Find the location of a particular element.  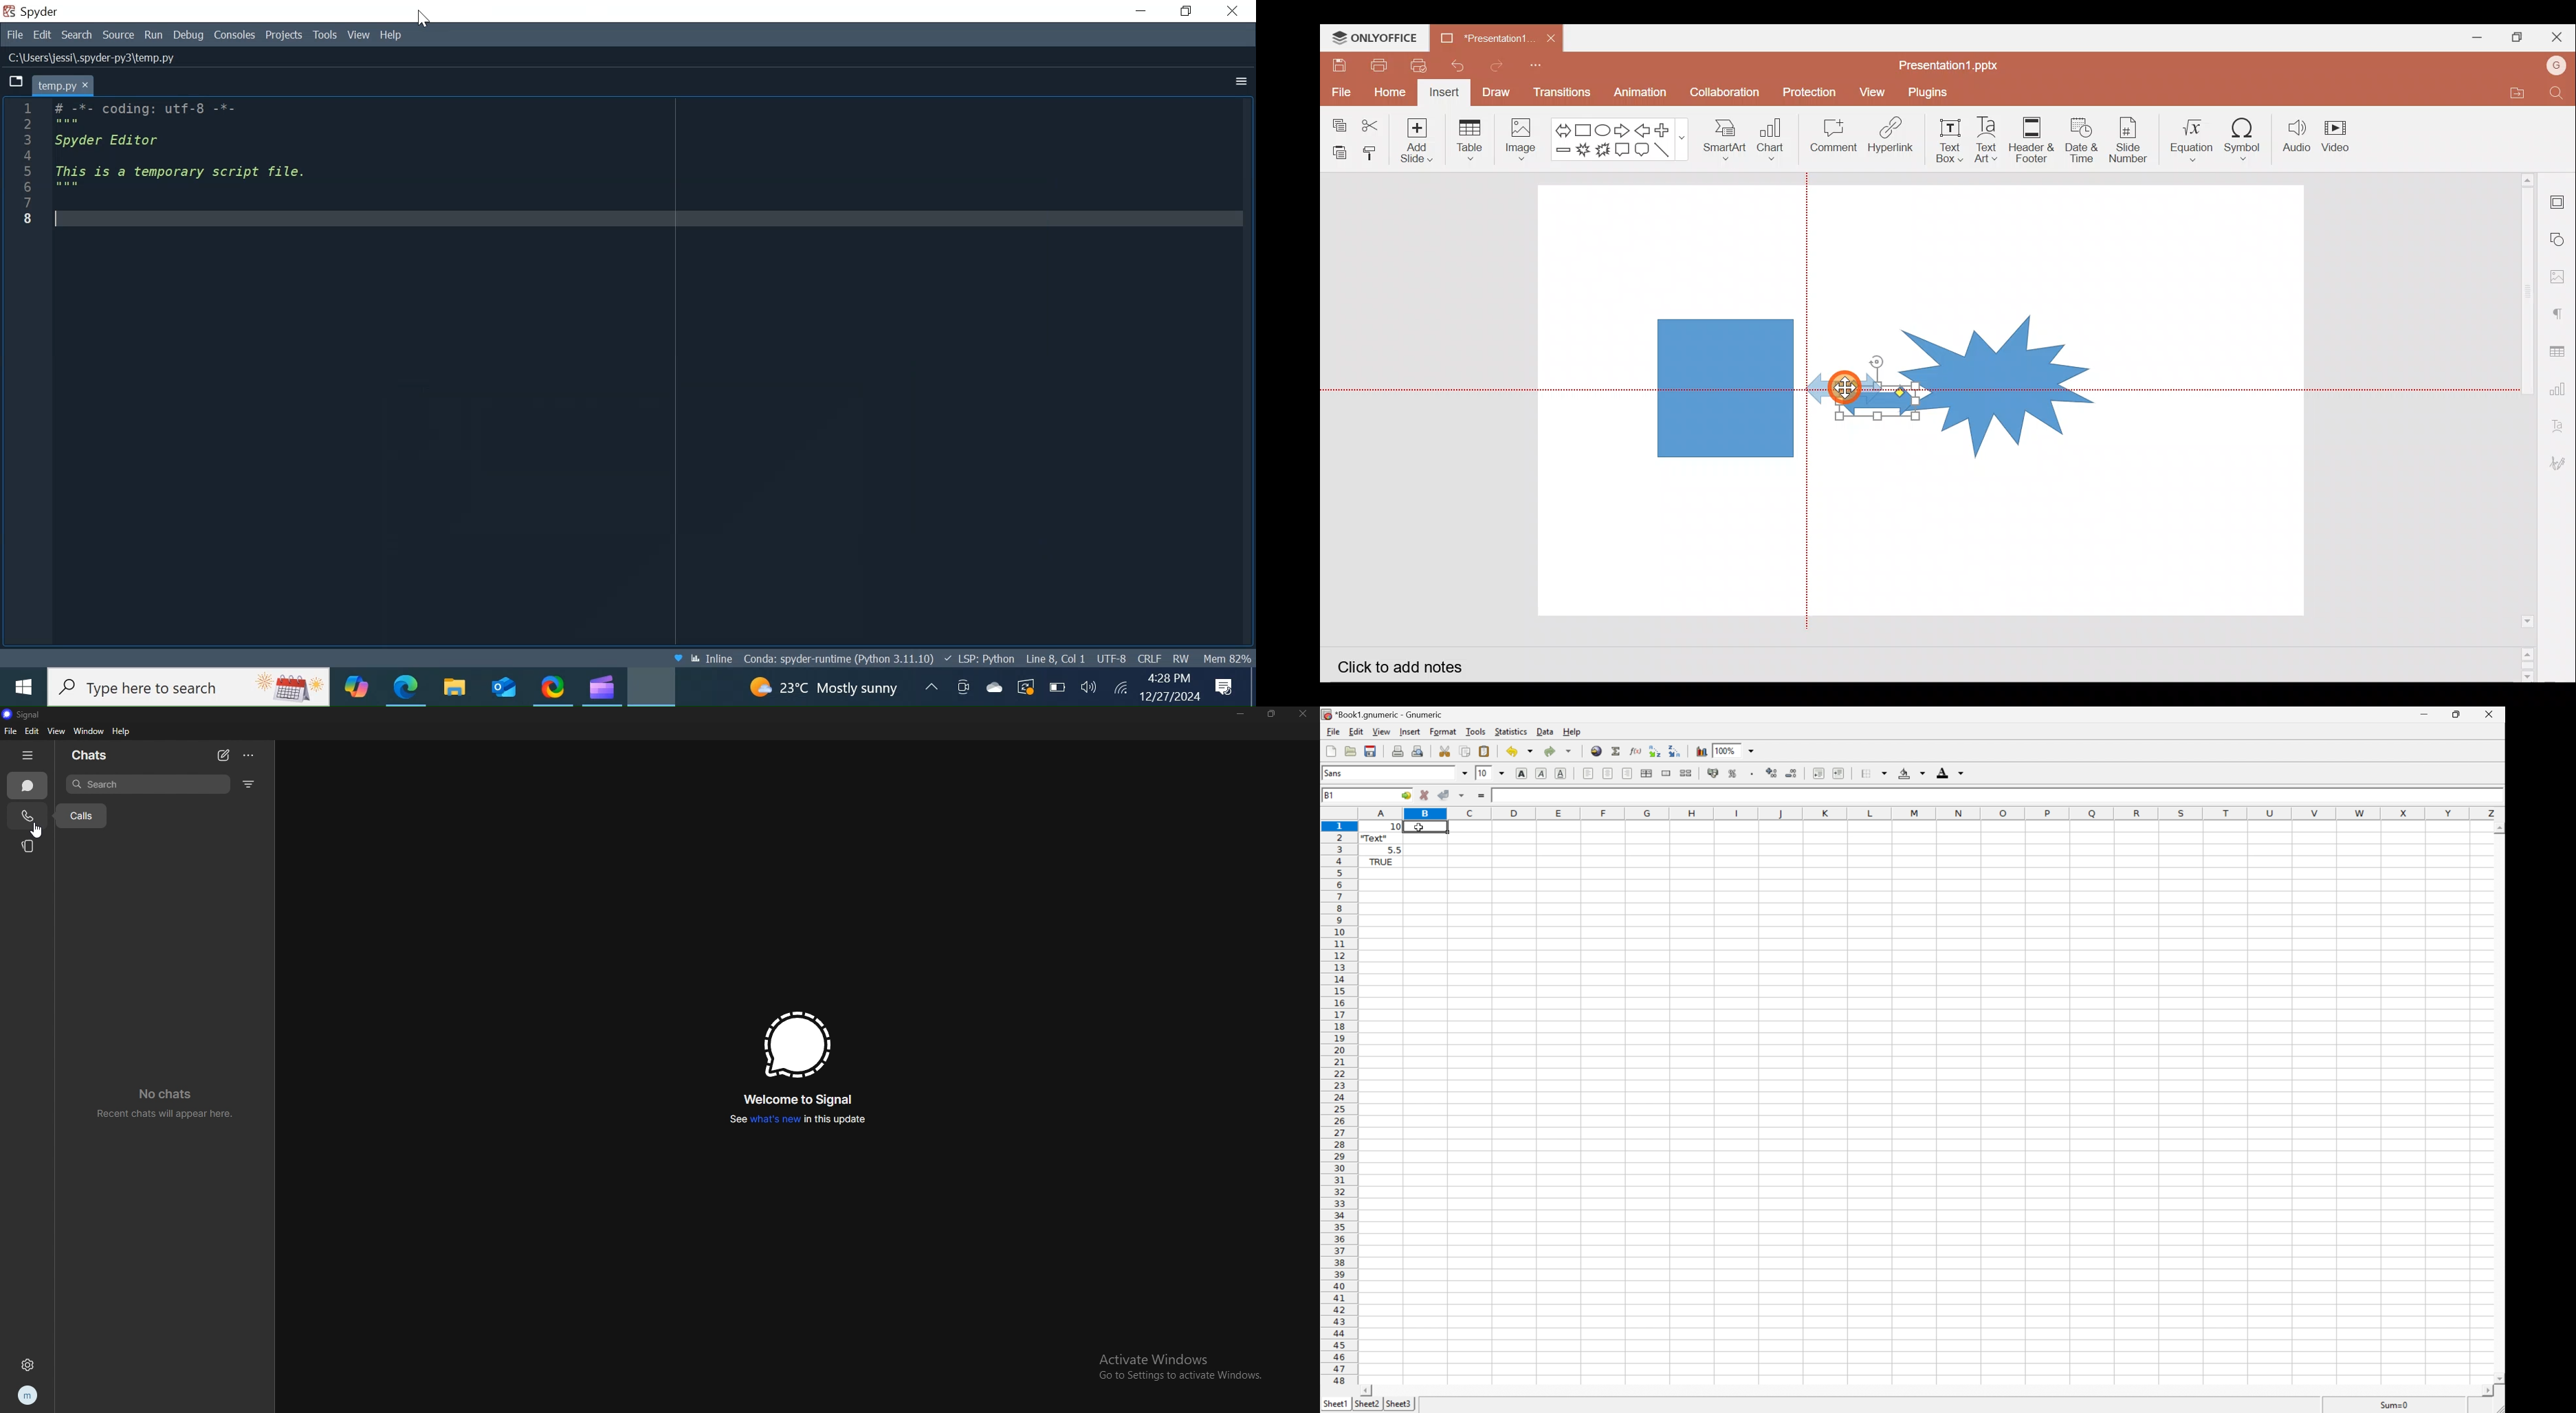

Help is located at coordinates (395, 36).